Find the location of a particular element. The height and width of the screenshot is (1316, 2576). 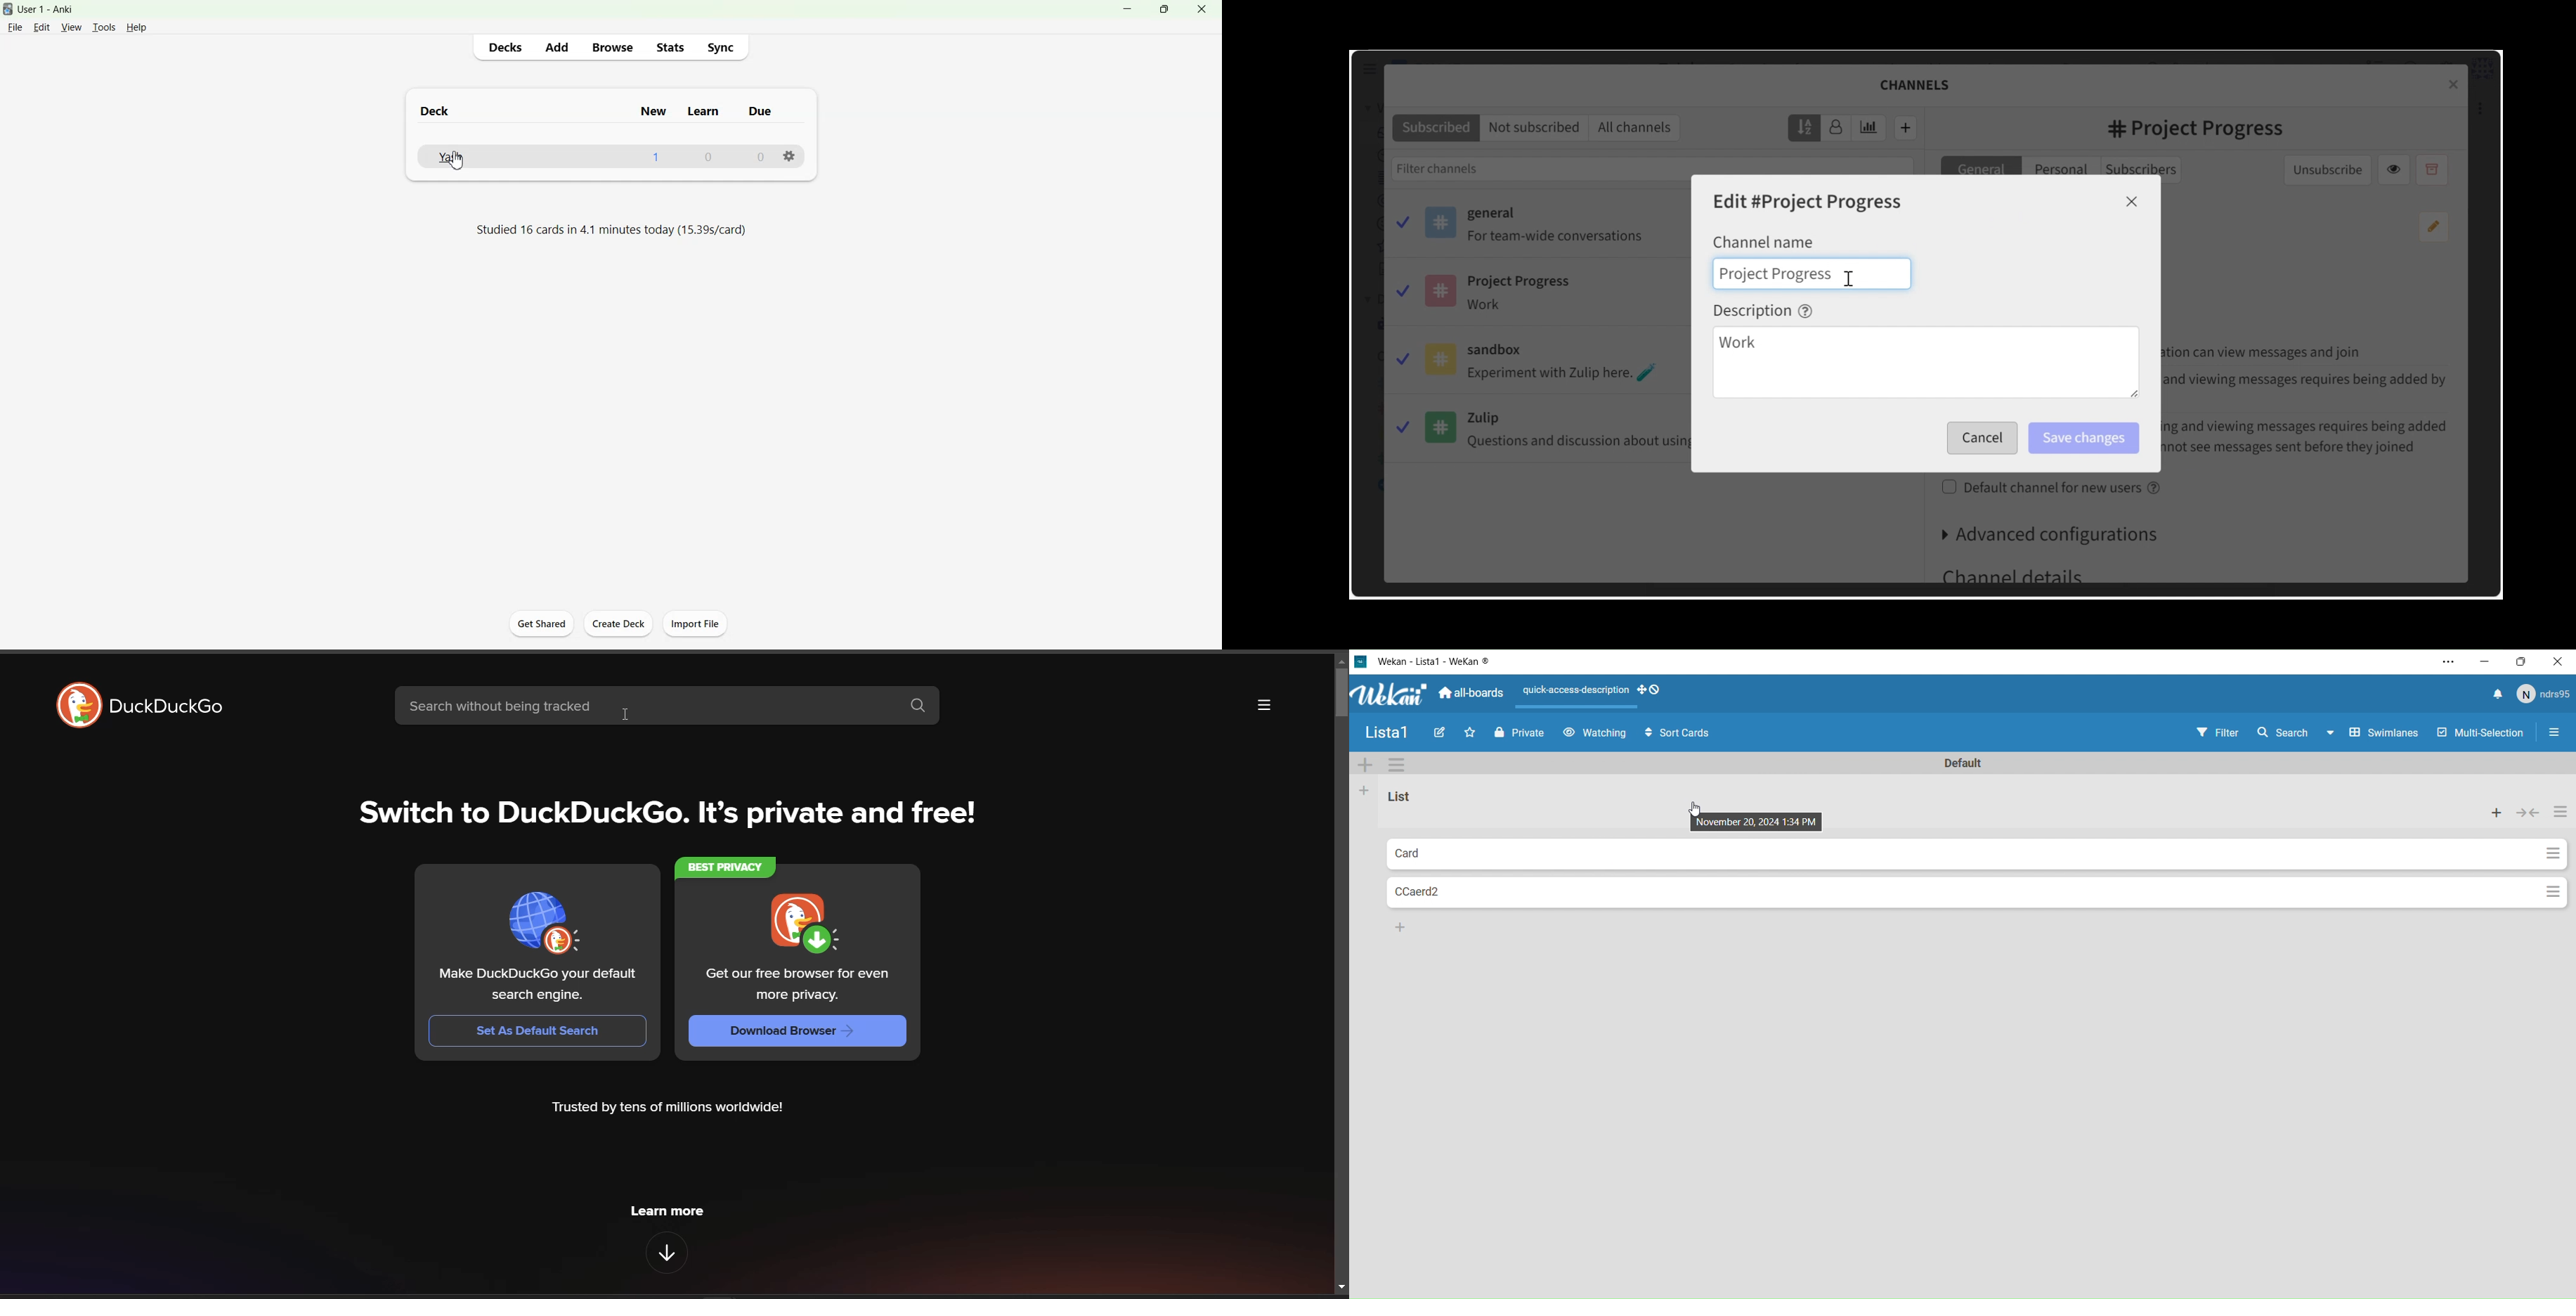

Add is located at coordinates (2497, 813).